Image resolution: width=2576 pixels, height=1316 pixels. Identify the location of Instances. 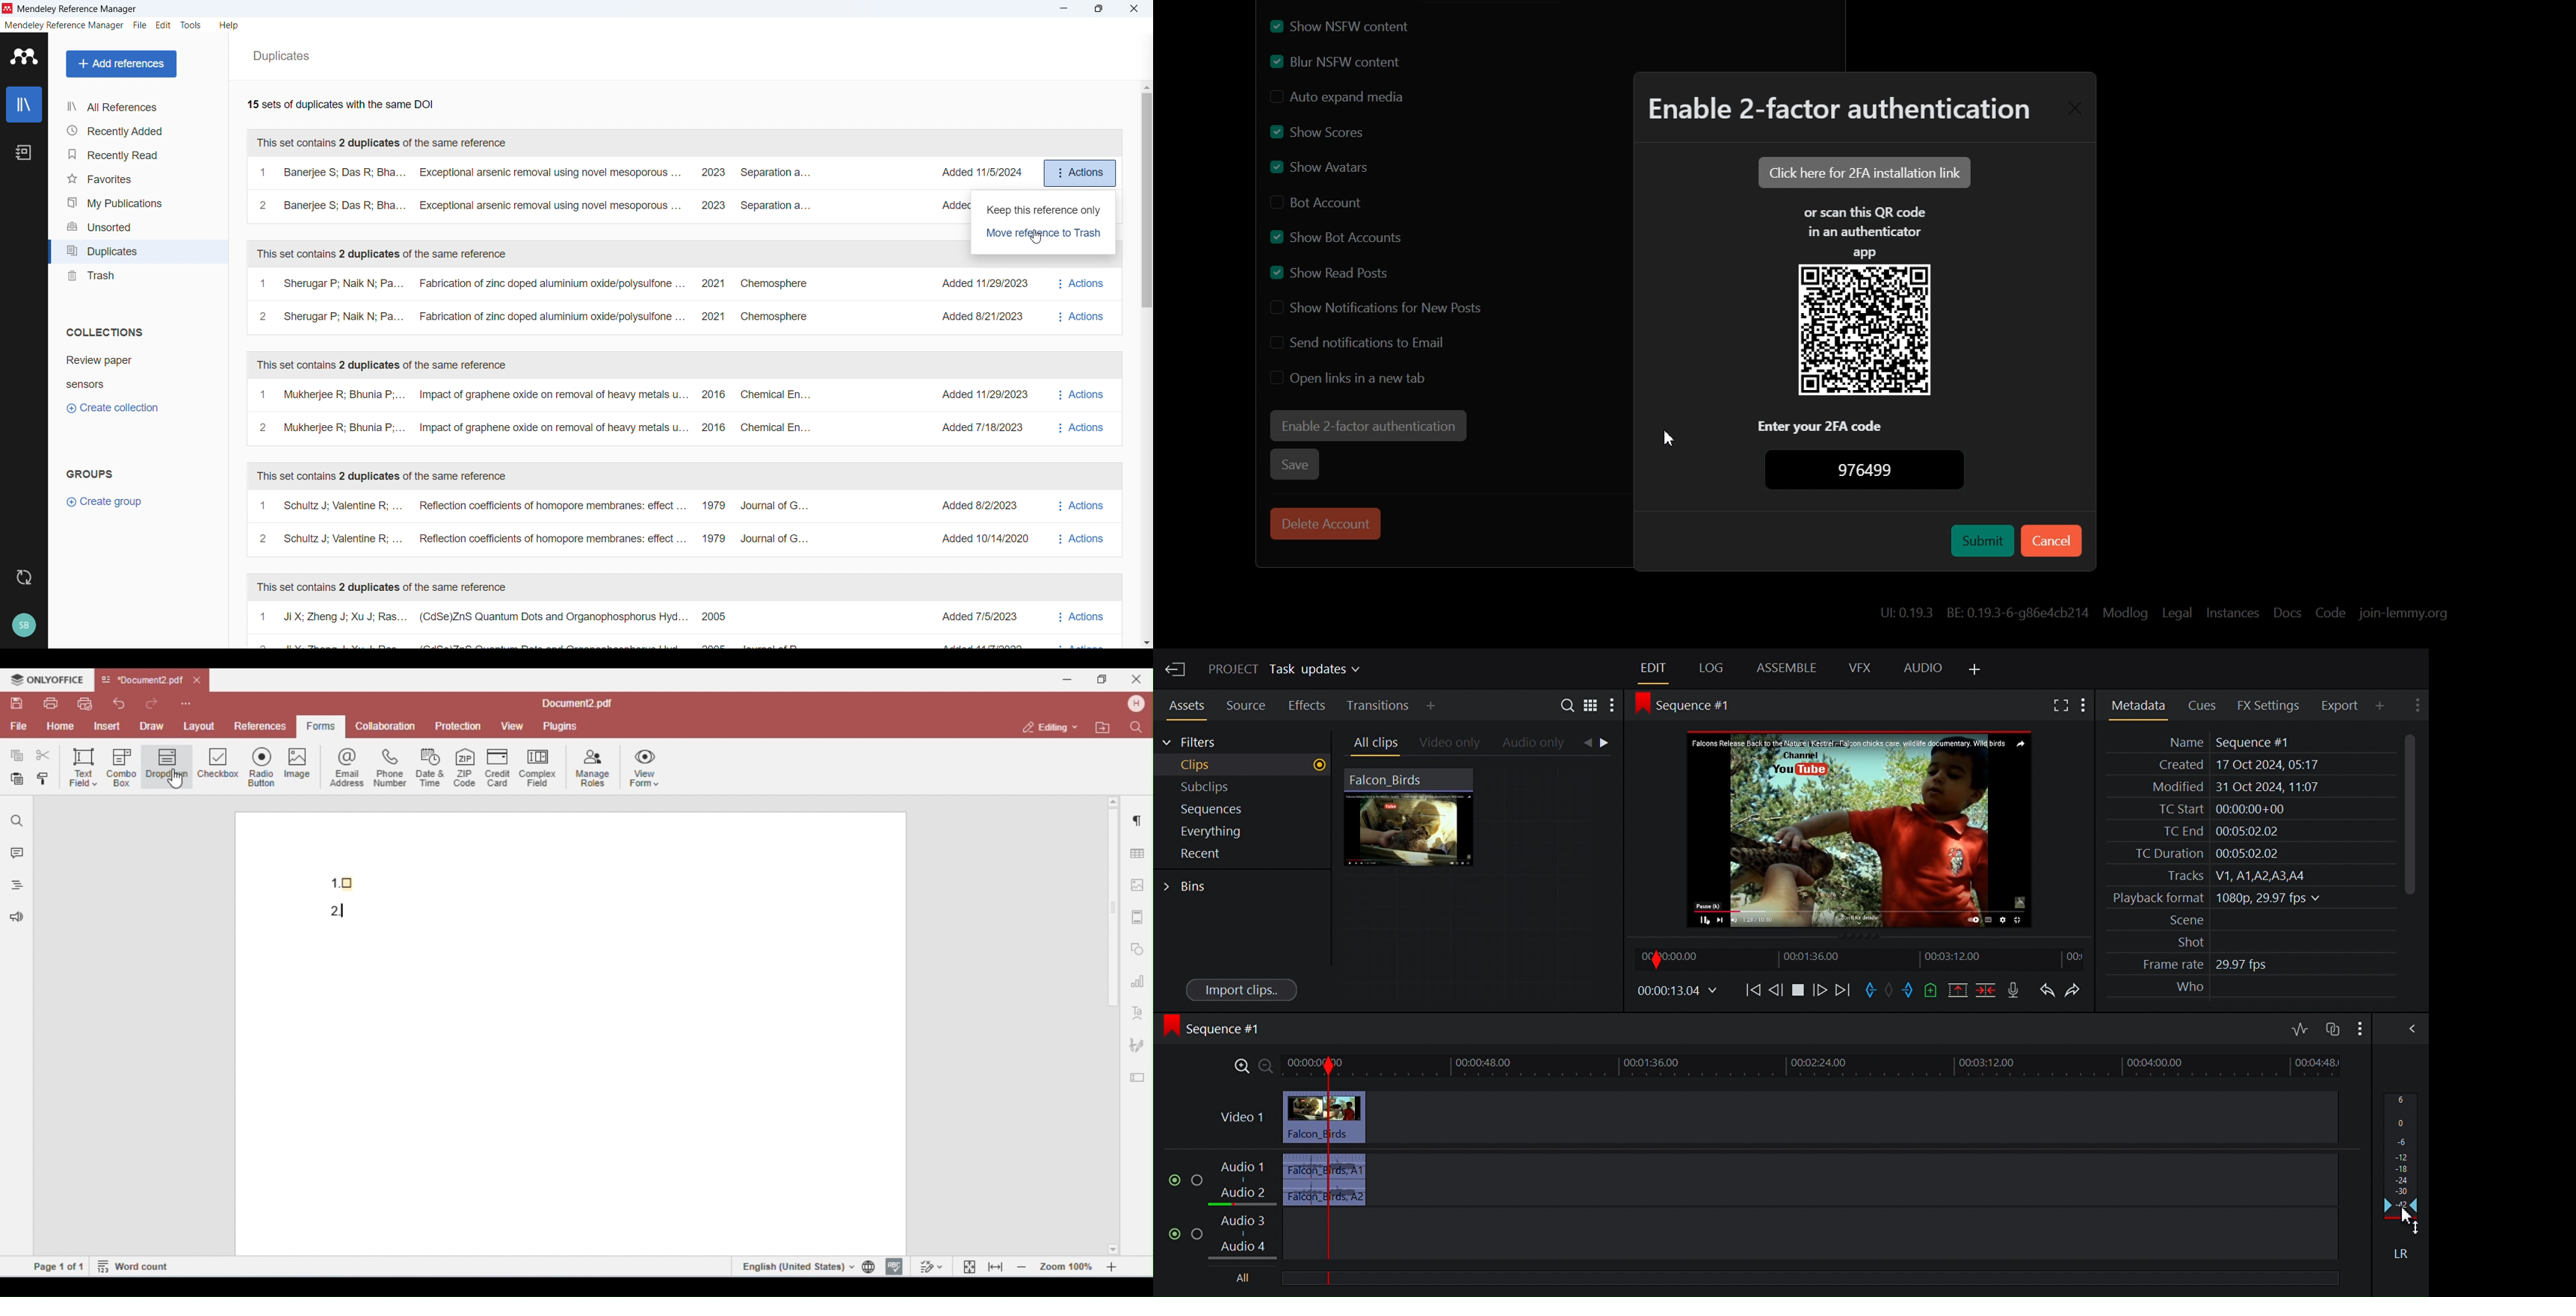
(2233, 613).